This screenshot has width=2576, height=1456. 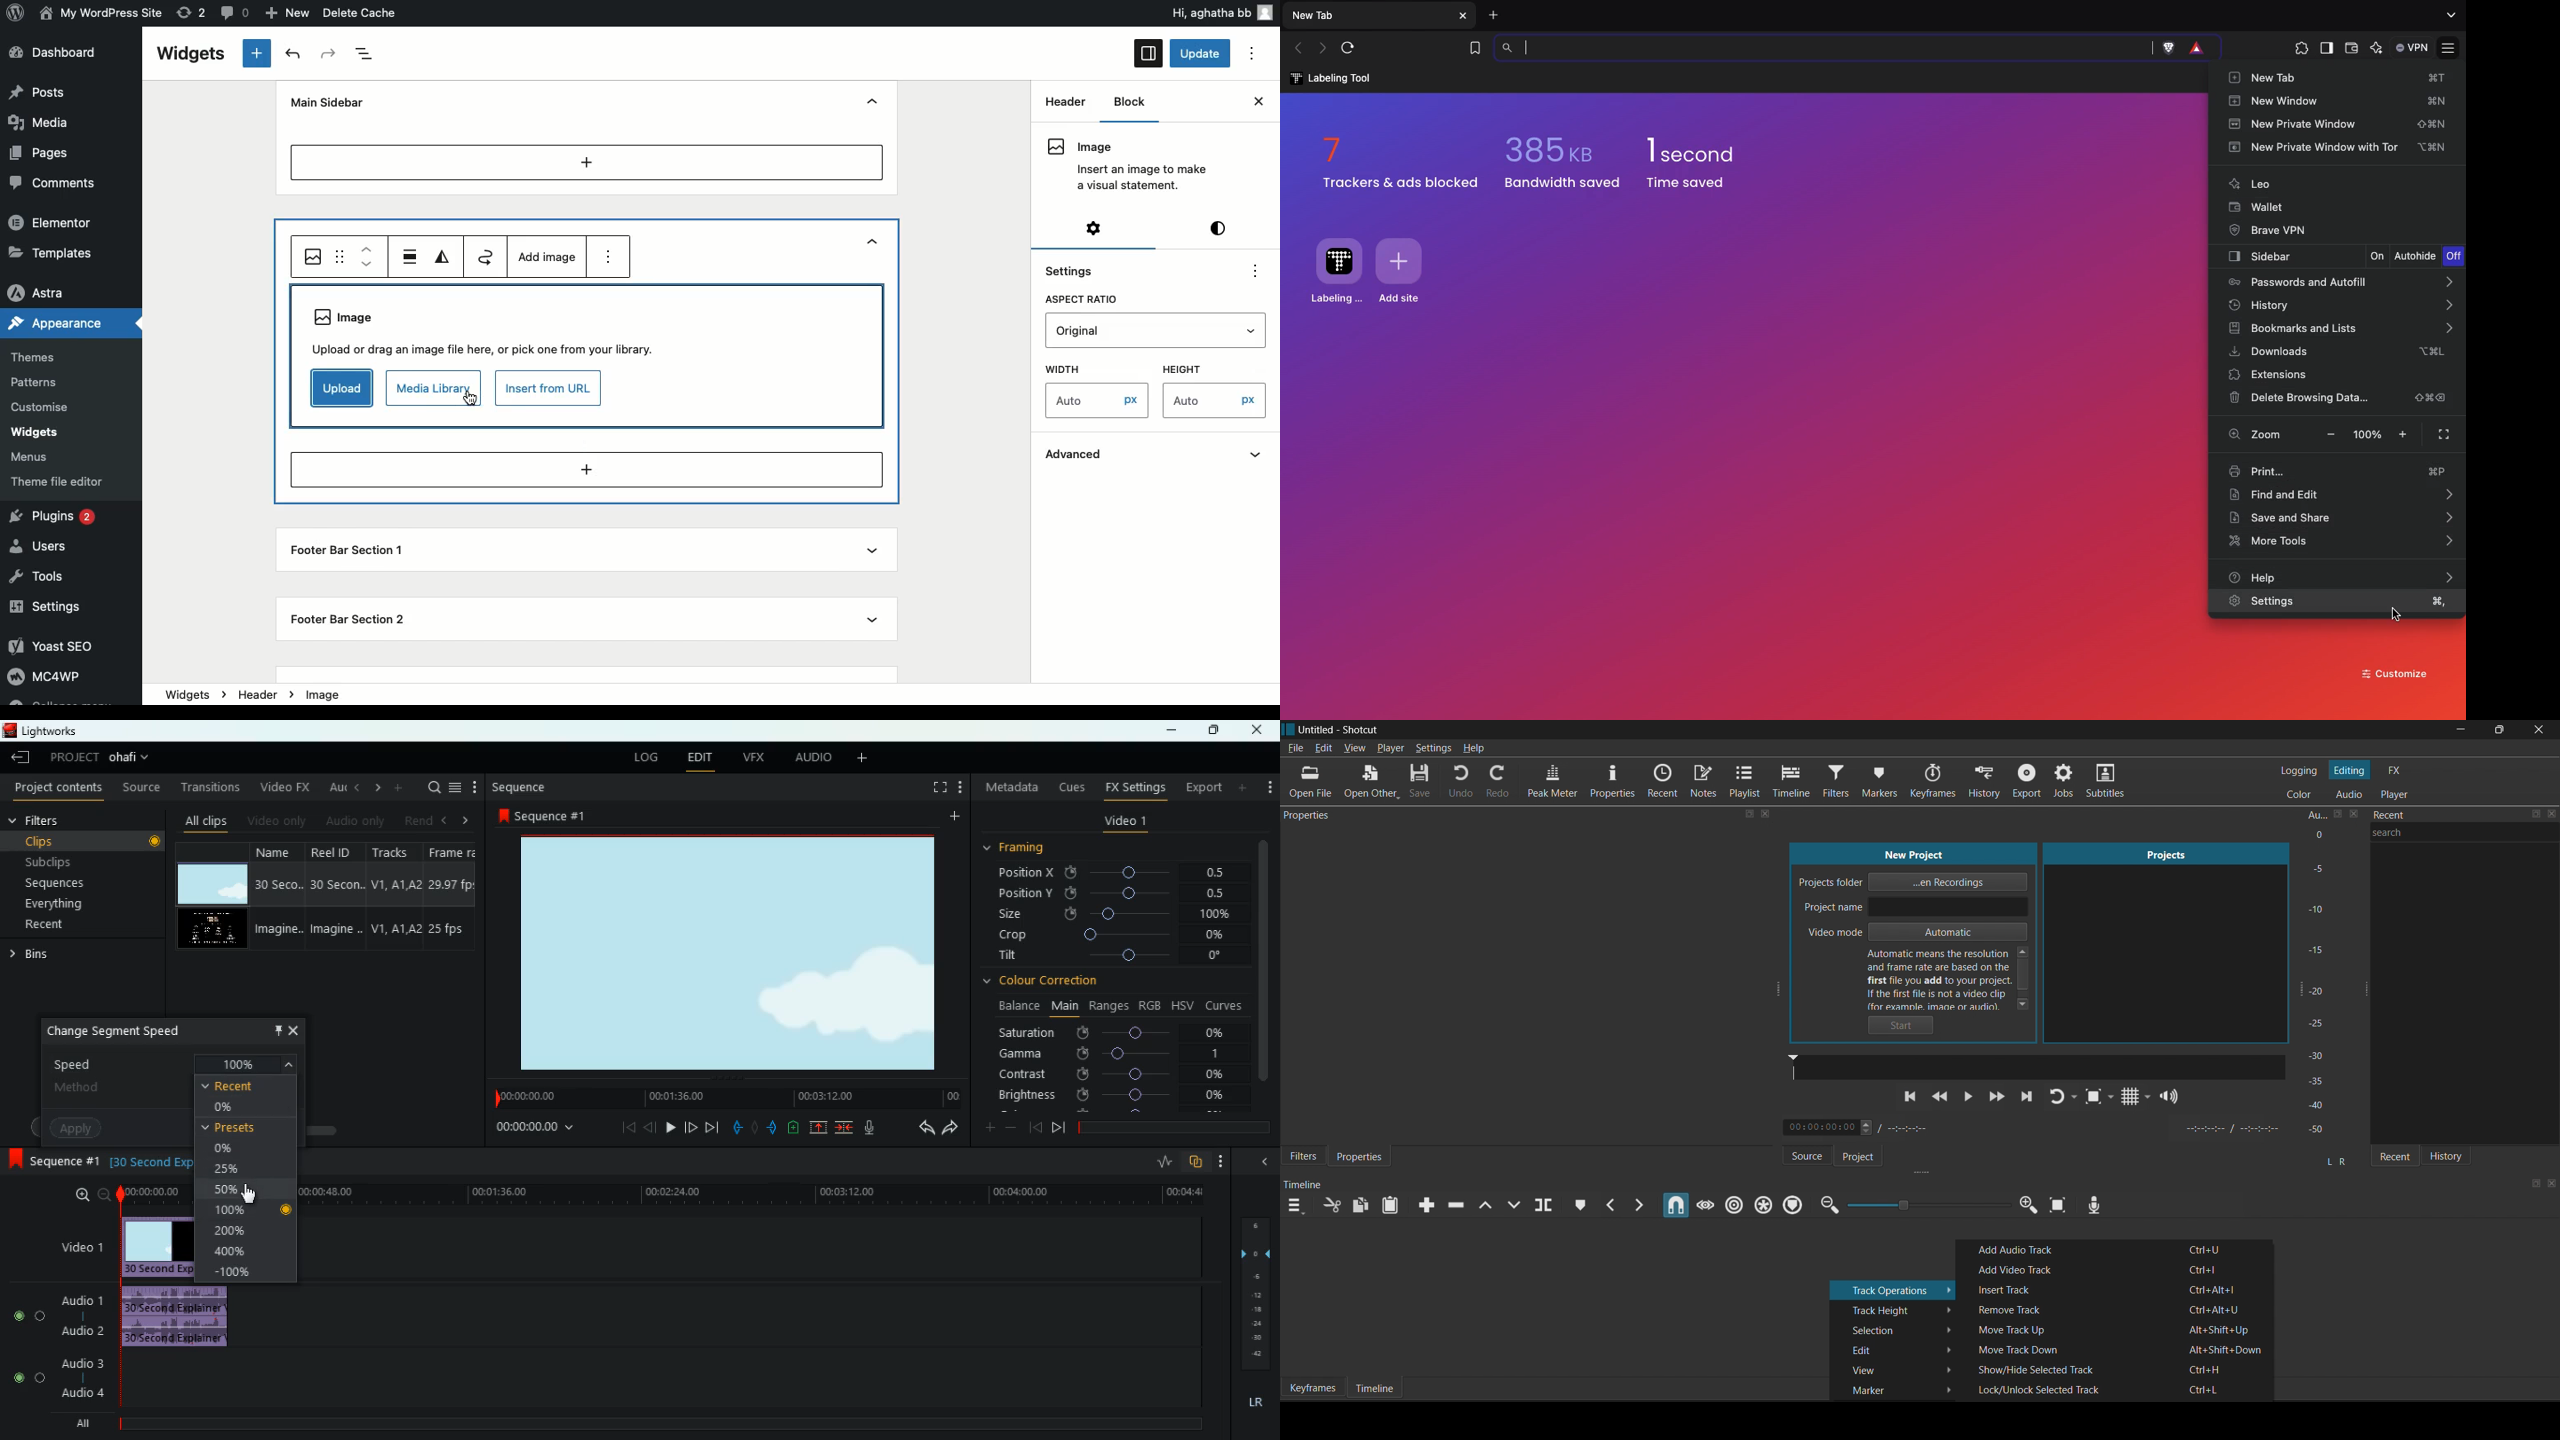 I want to click on Undo, so click(x=296, y=54).